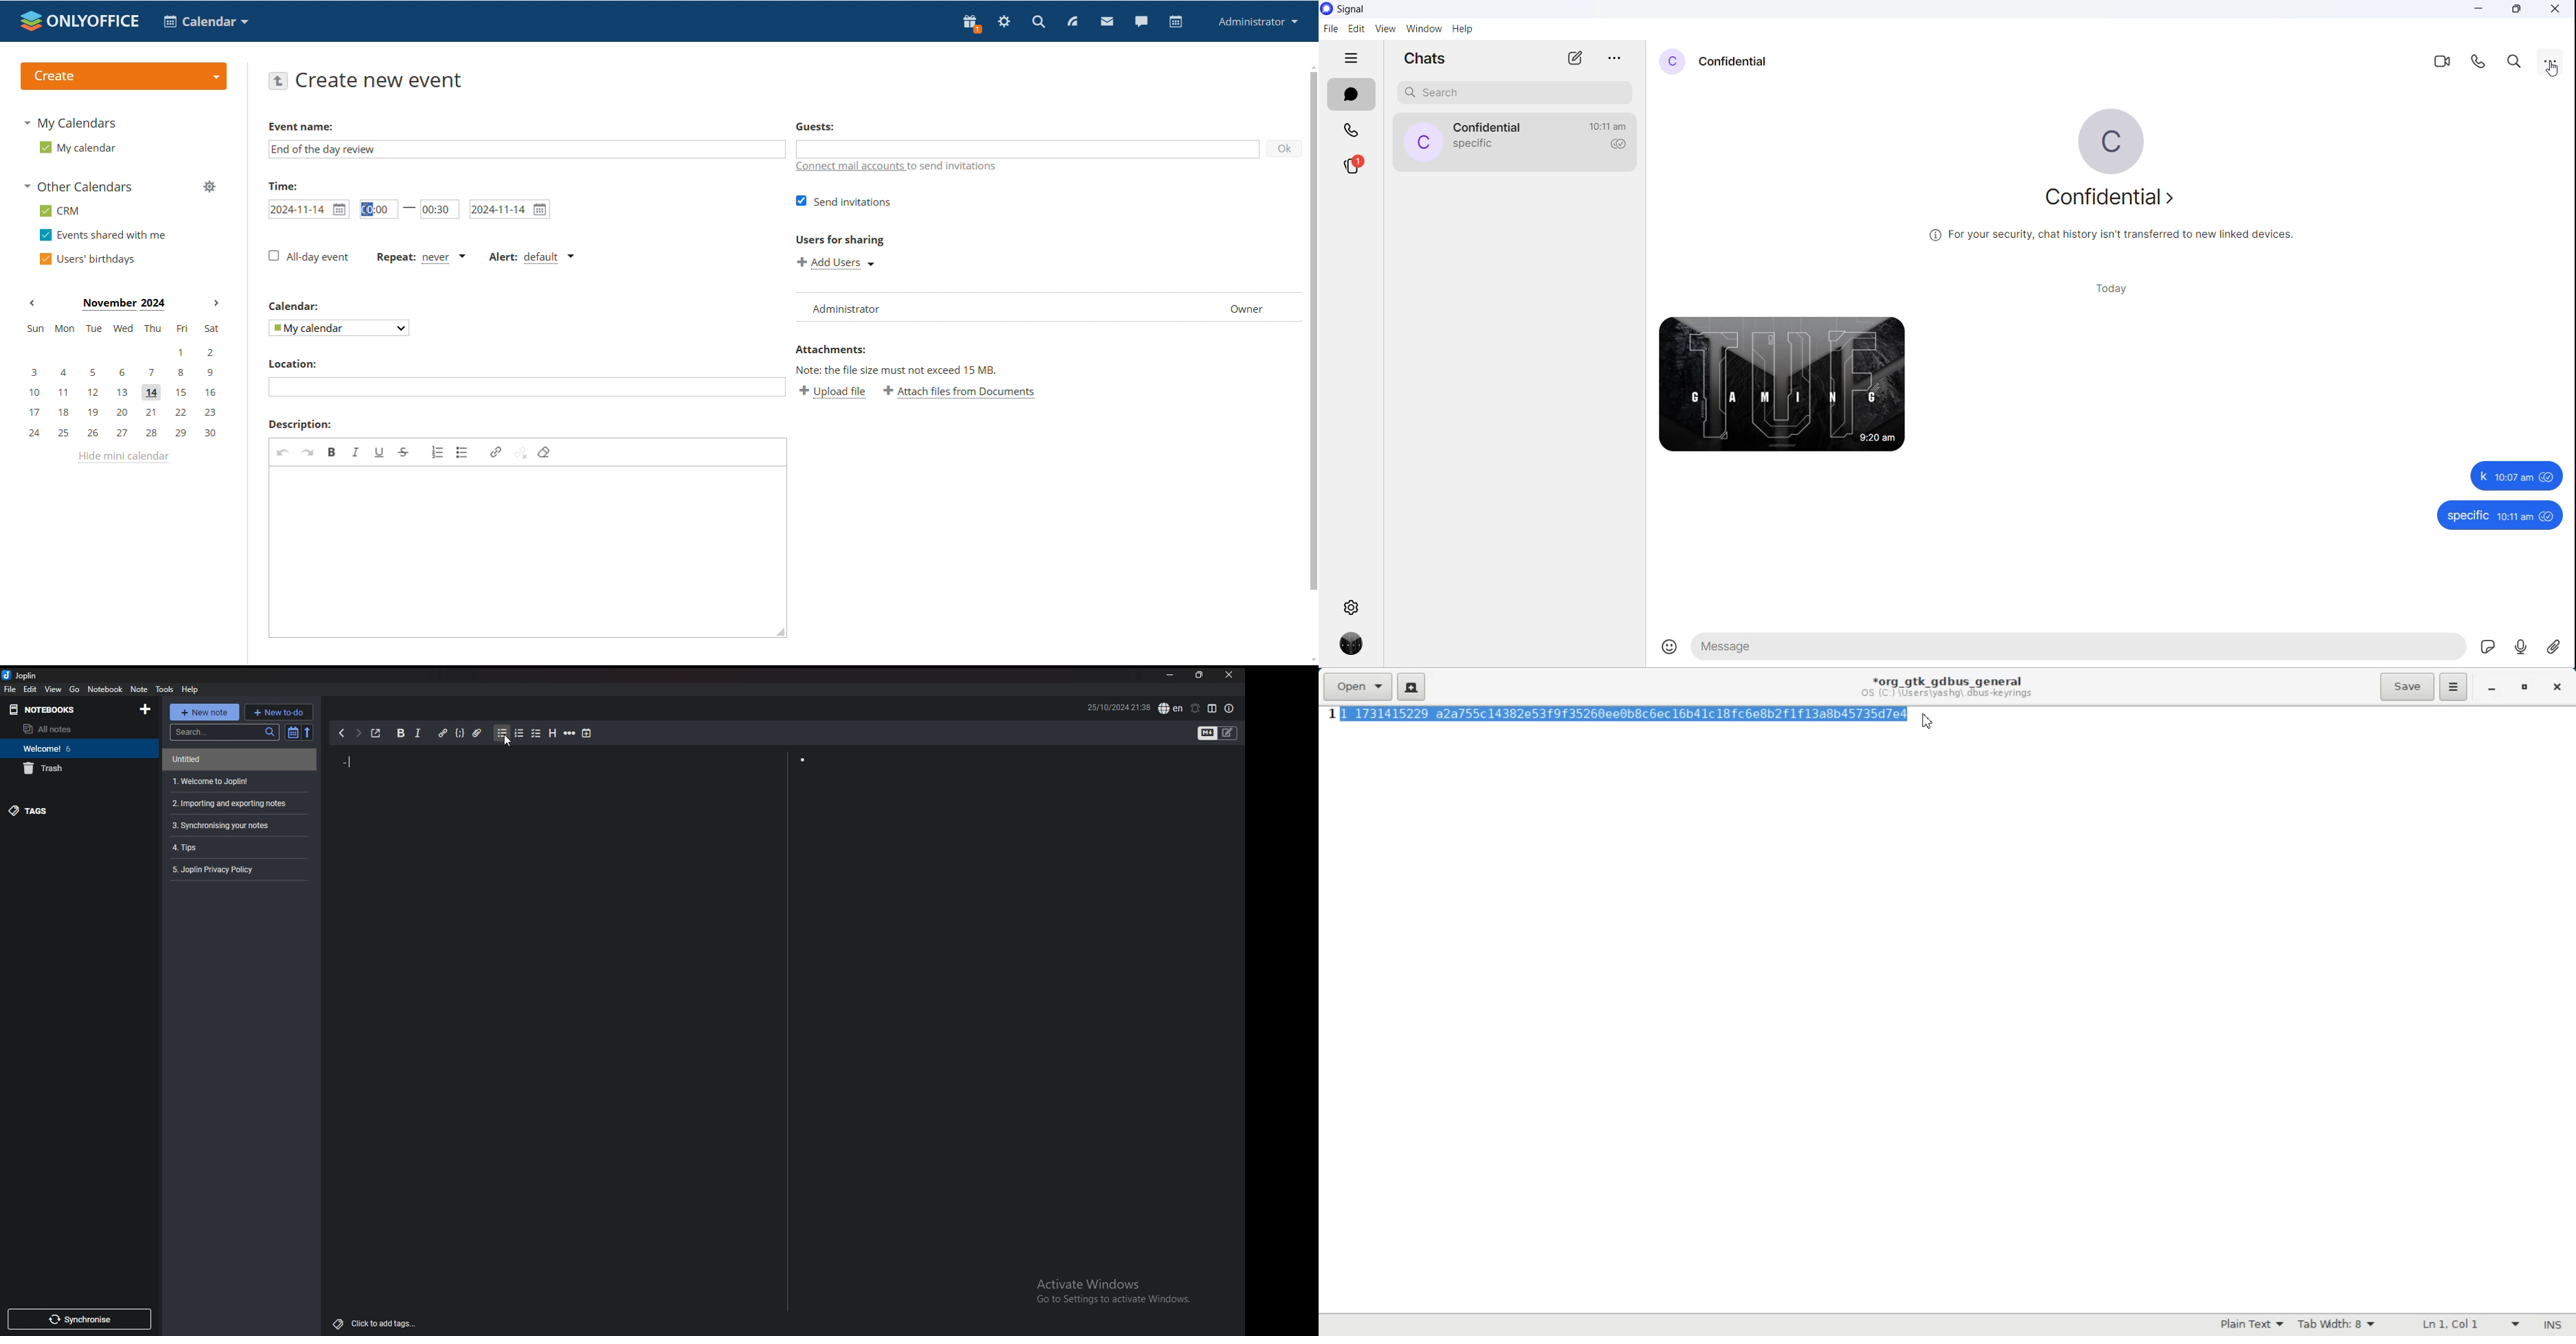  Describe the element at coordinates (73, 689) in the screenshot. I see `Go` at that location.